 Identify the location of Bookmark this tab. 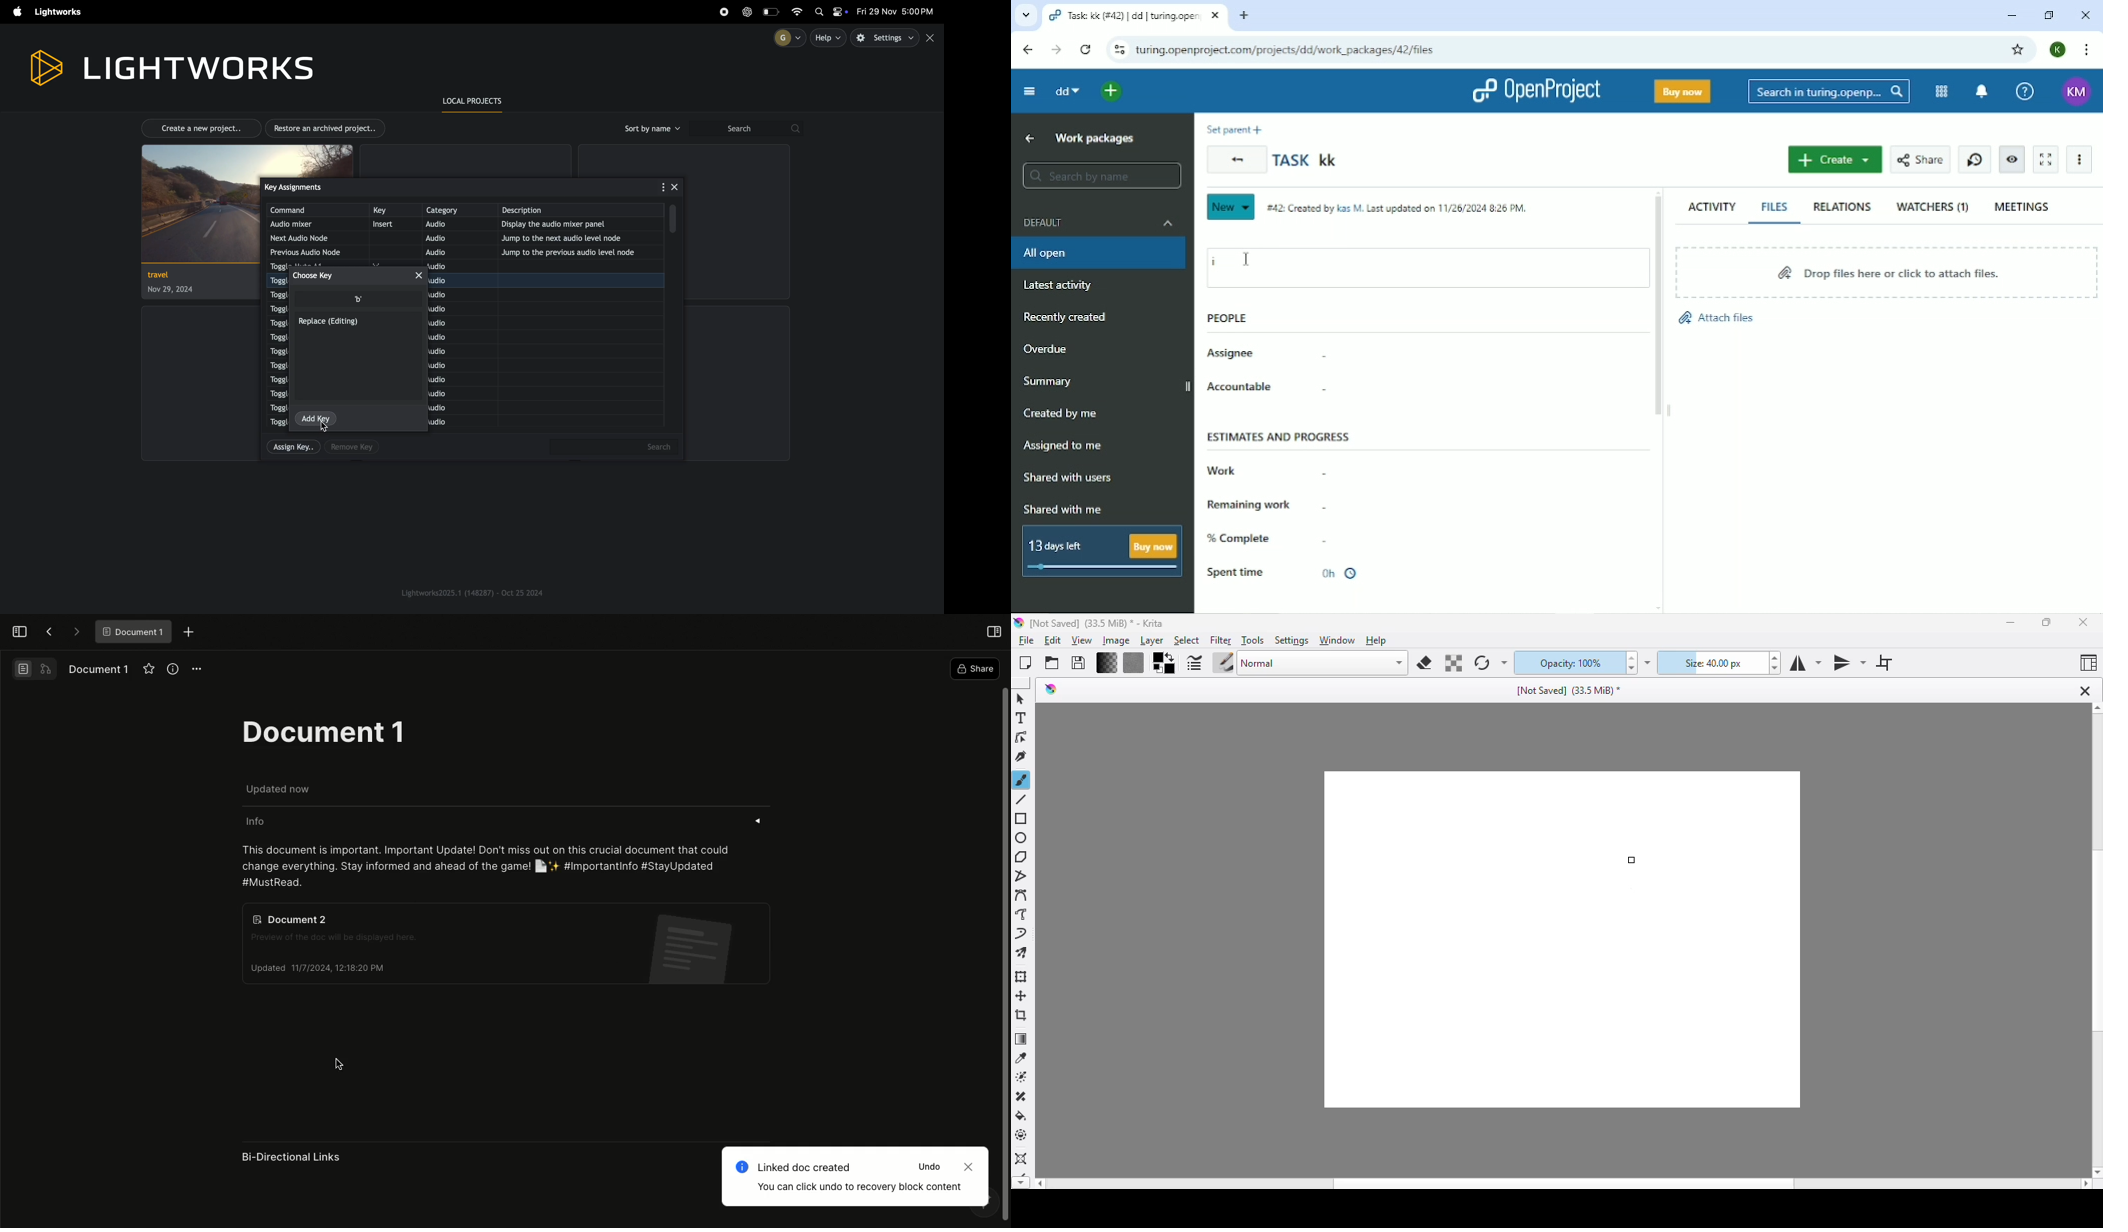
(2018, 50).